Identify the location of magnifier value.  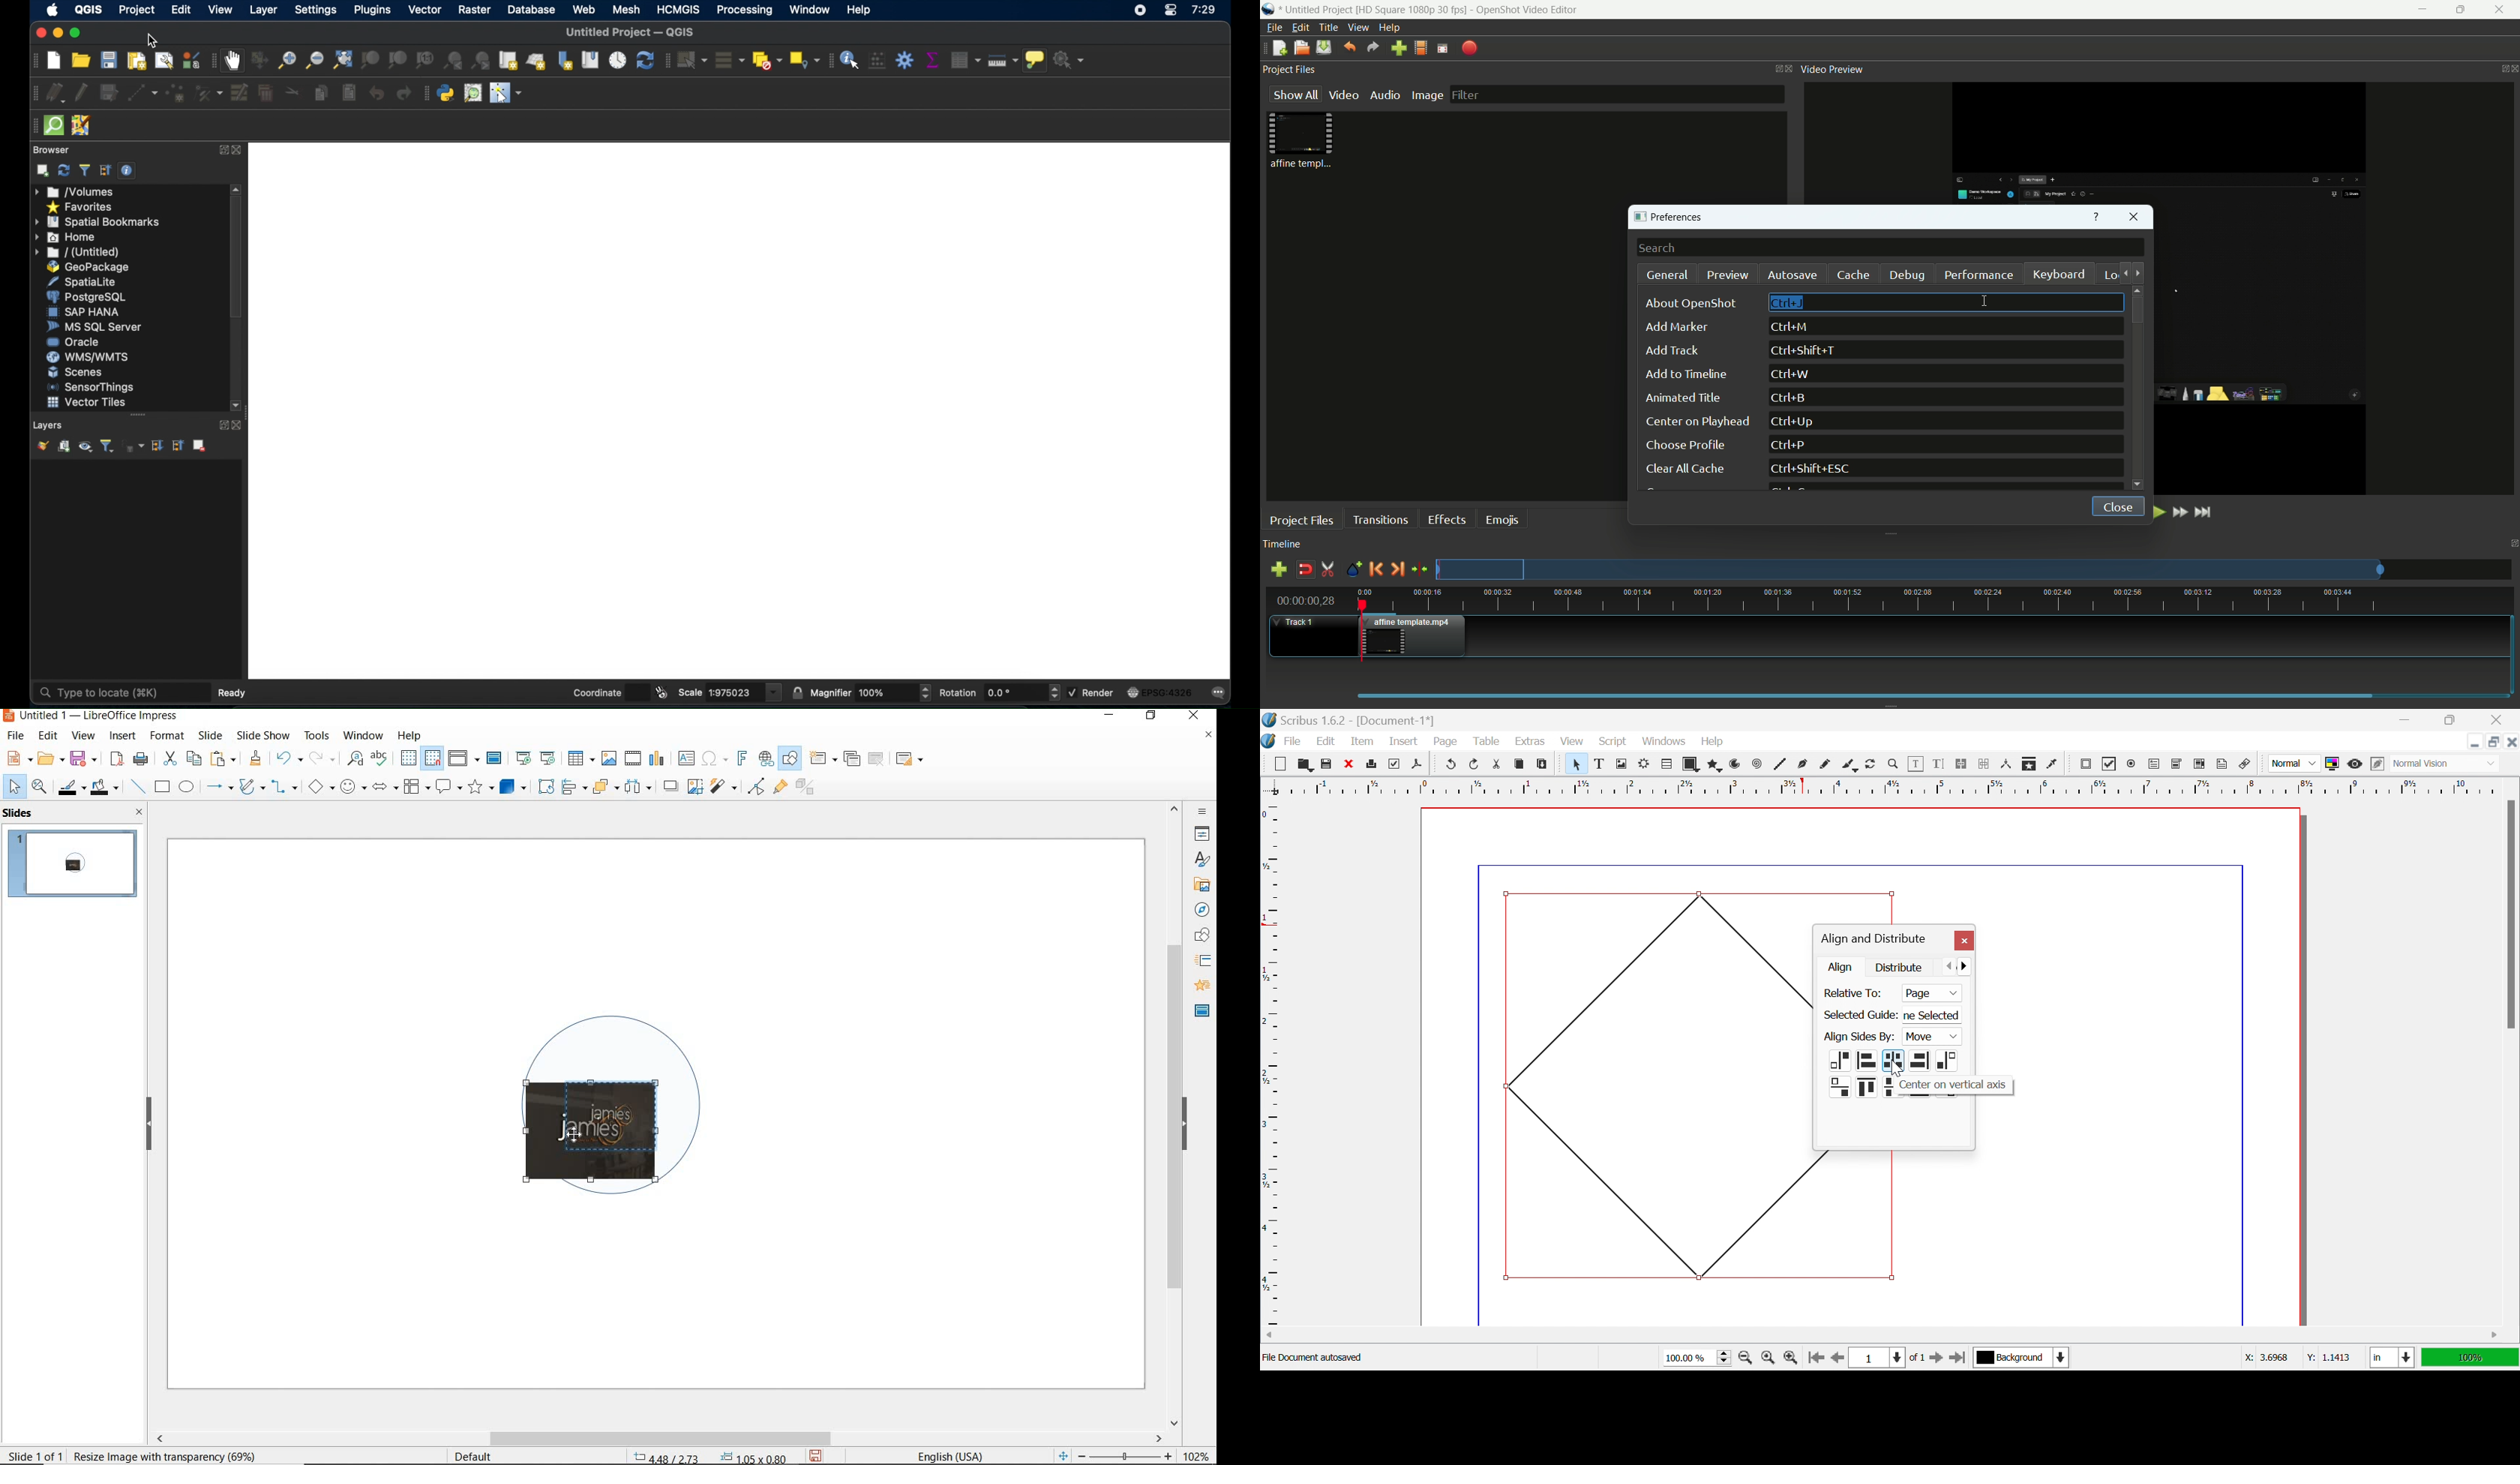
(887, 692).